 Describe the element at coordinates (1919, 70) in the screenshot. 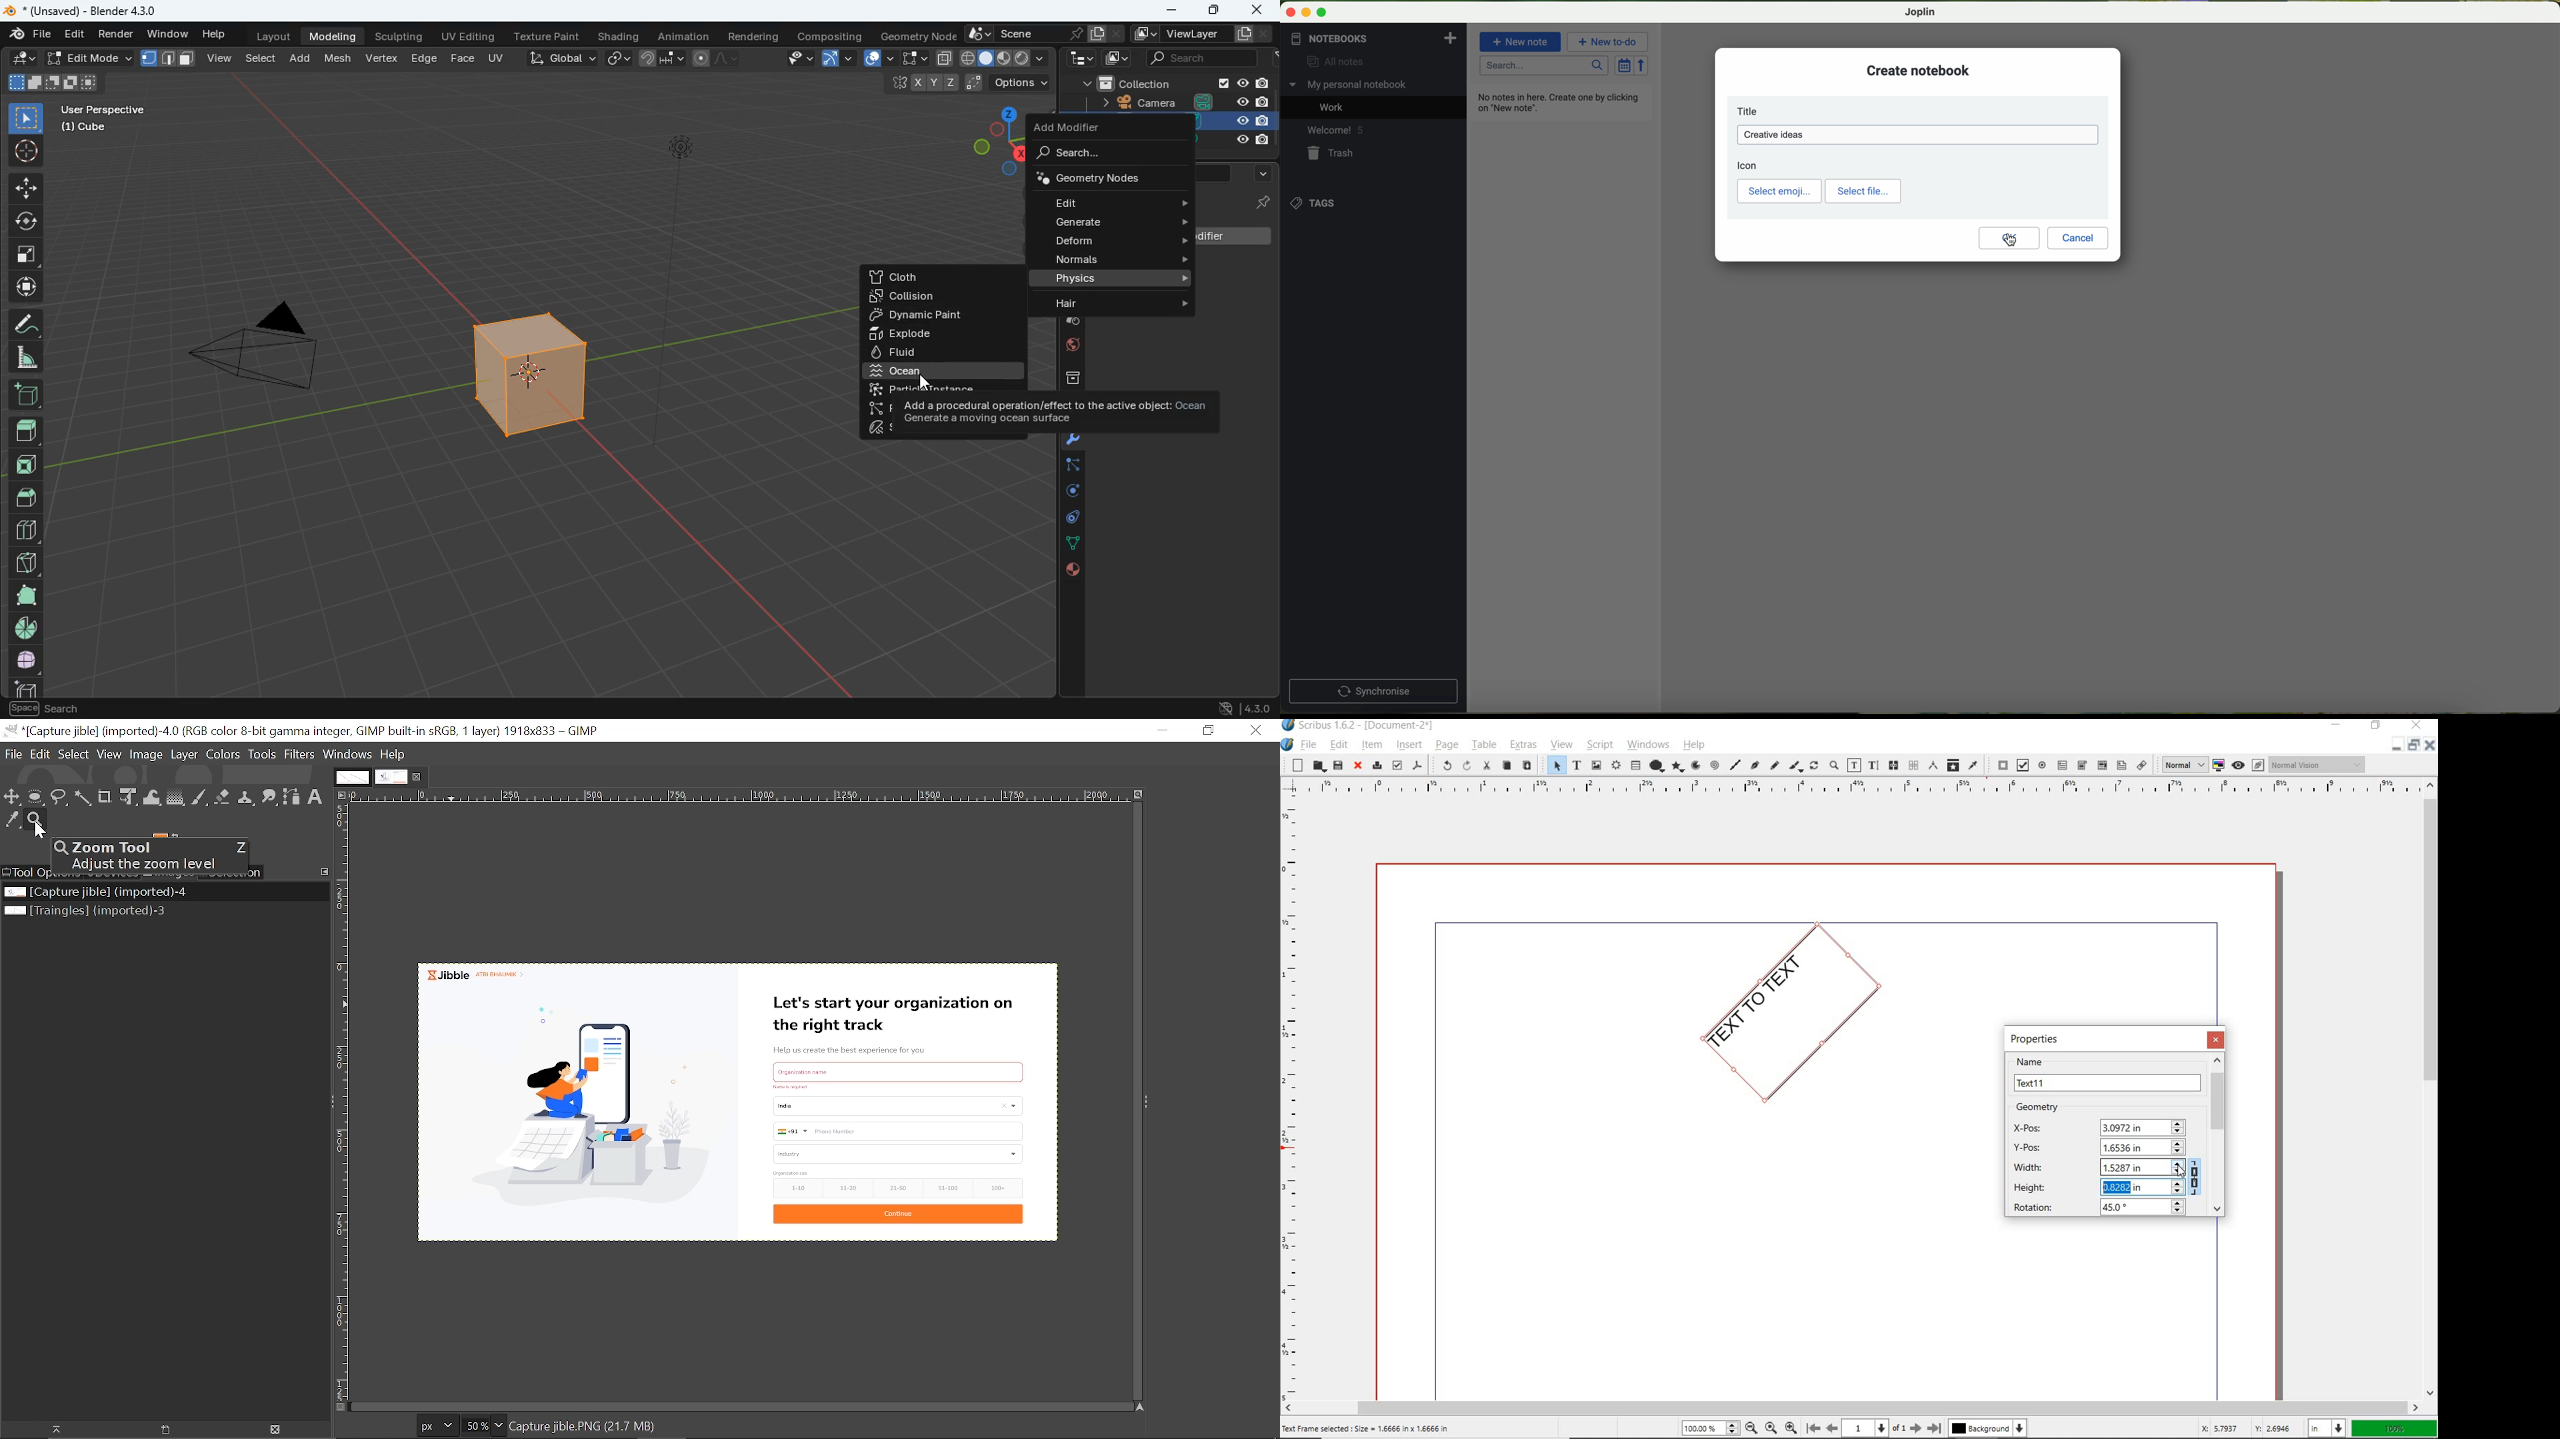

I see `create notebook` at that location.